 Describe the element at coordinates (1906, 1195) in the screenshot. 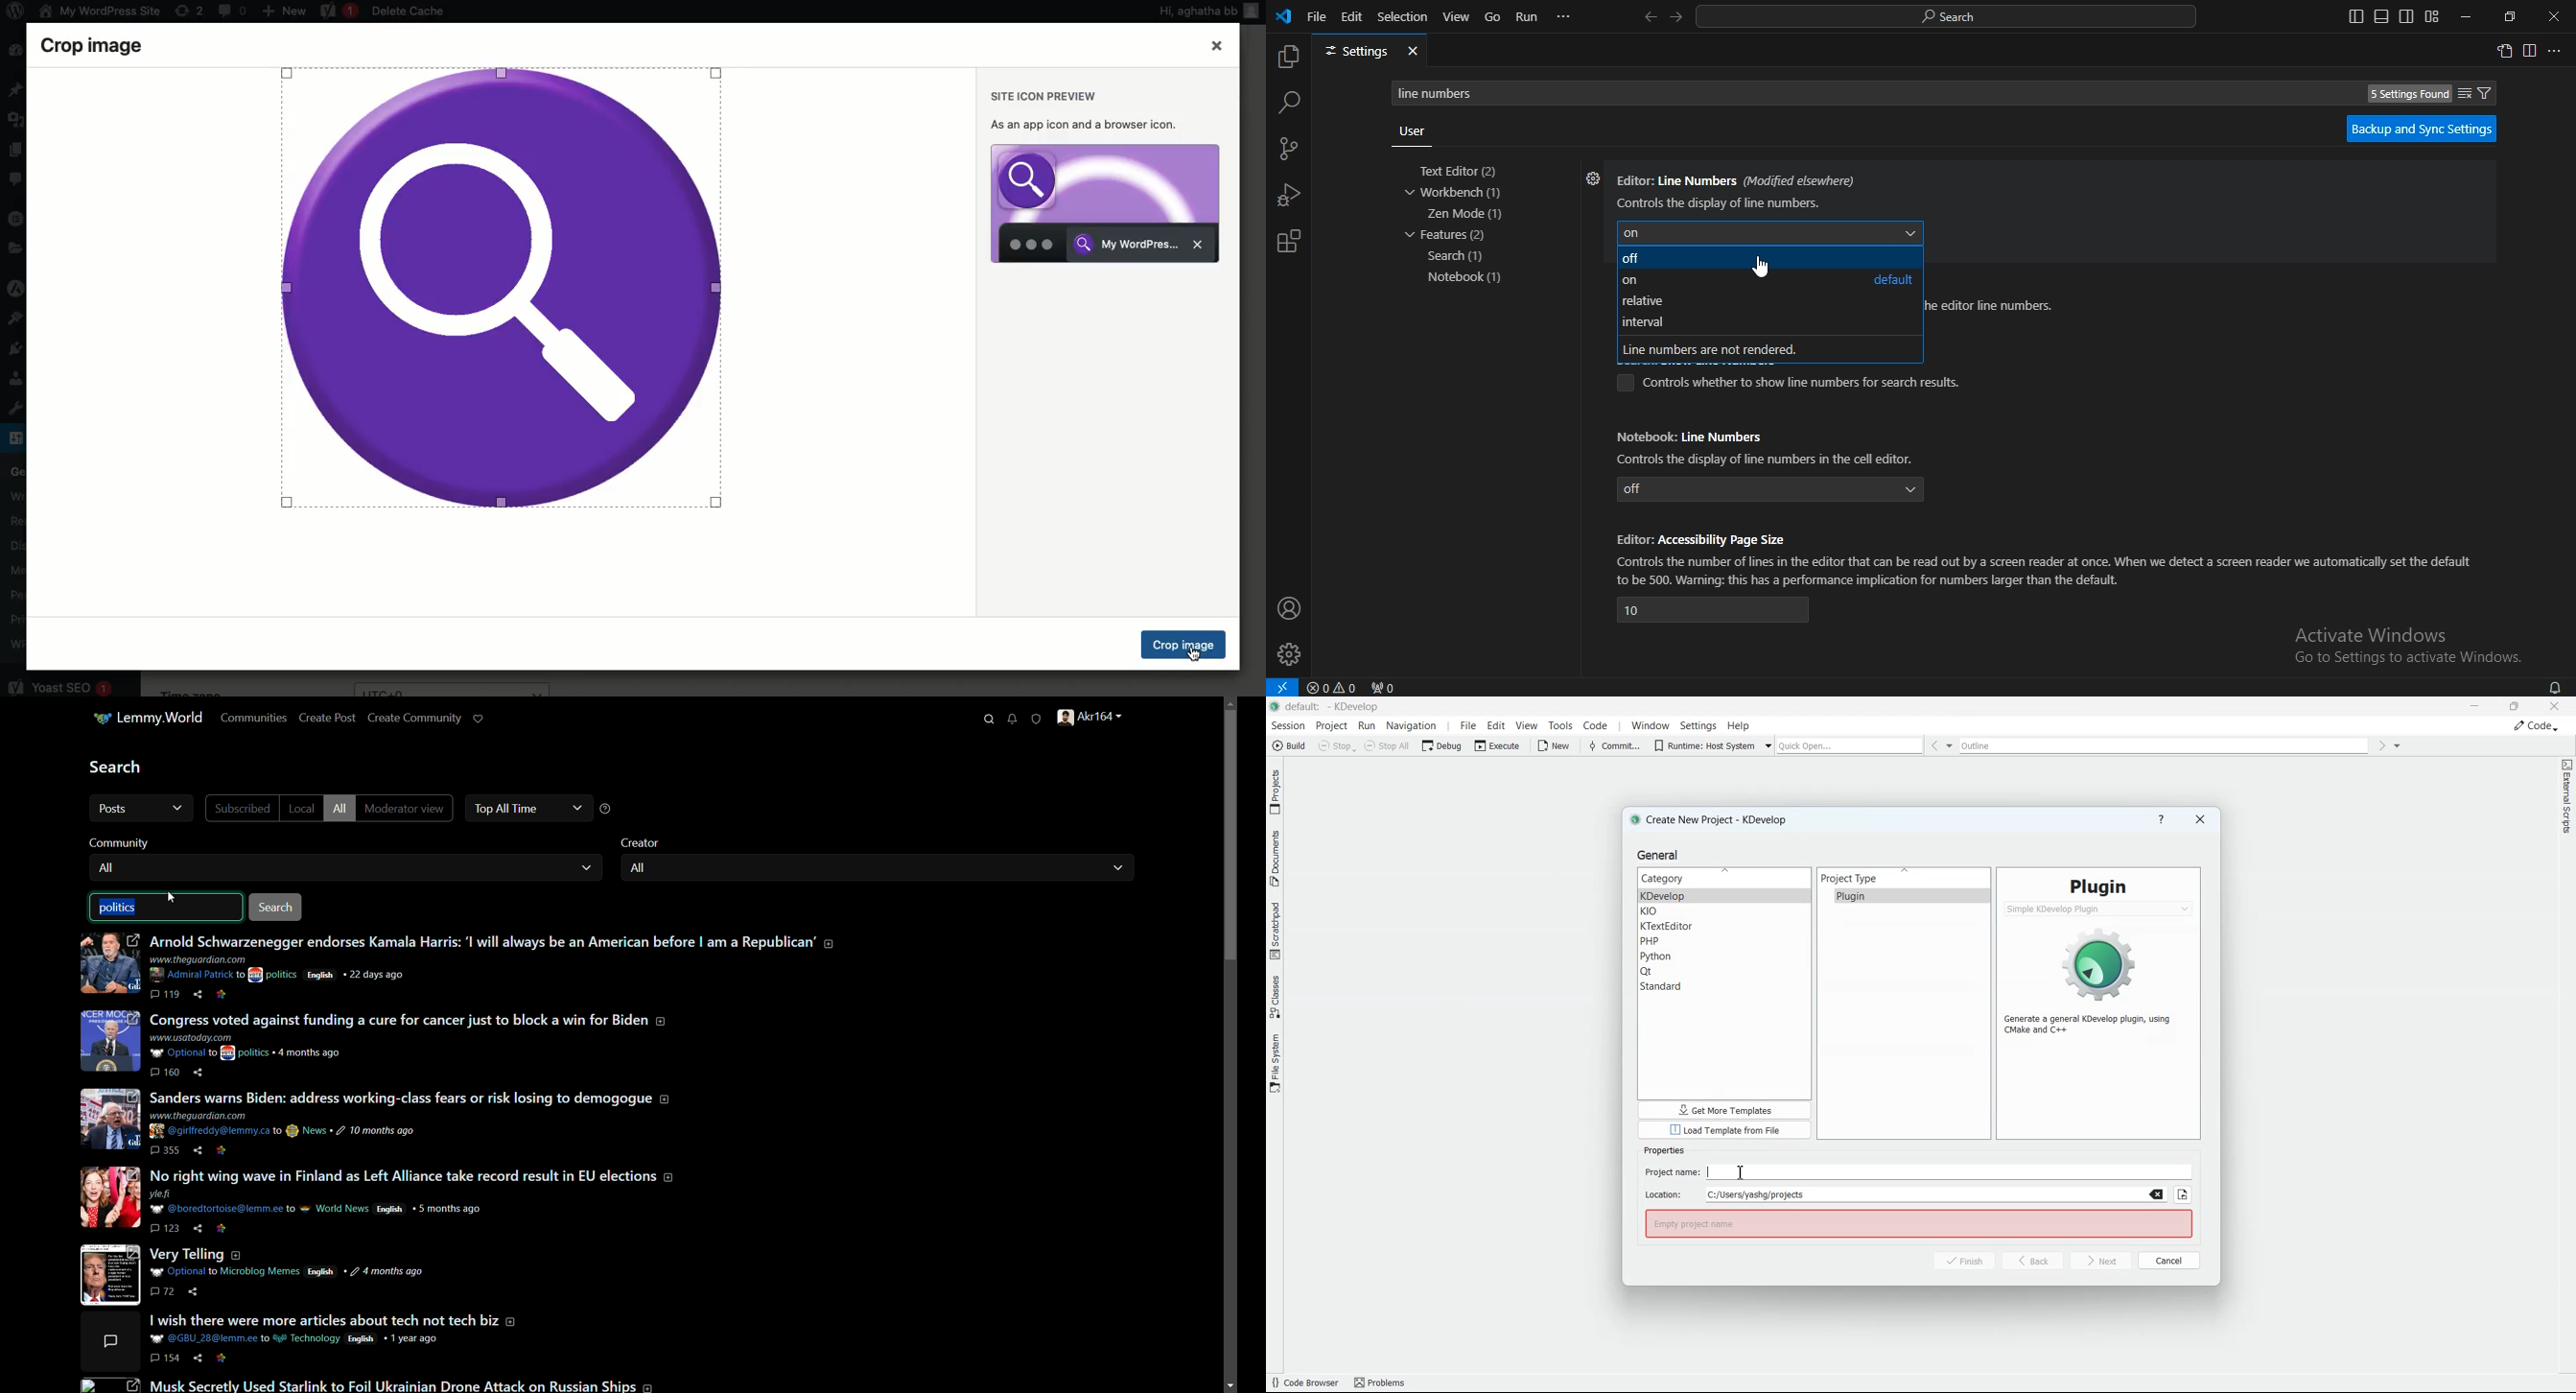

I see `File Path address` at that location.